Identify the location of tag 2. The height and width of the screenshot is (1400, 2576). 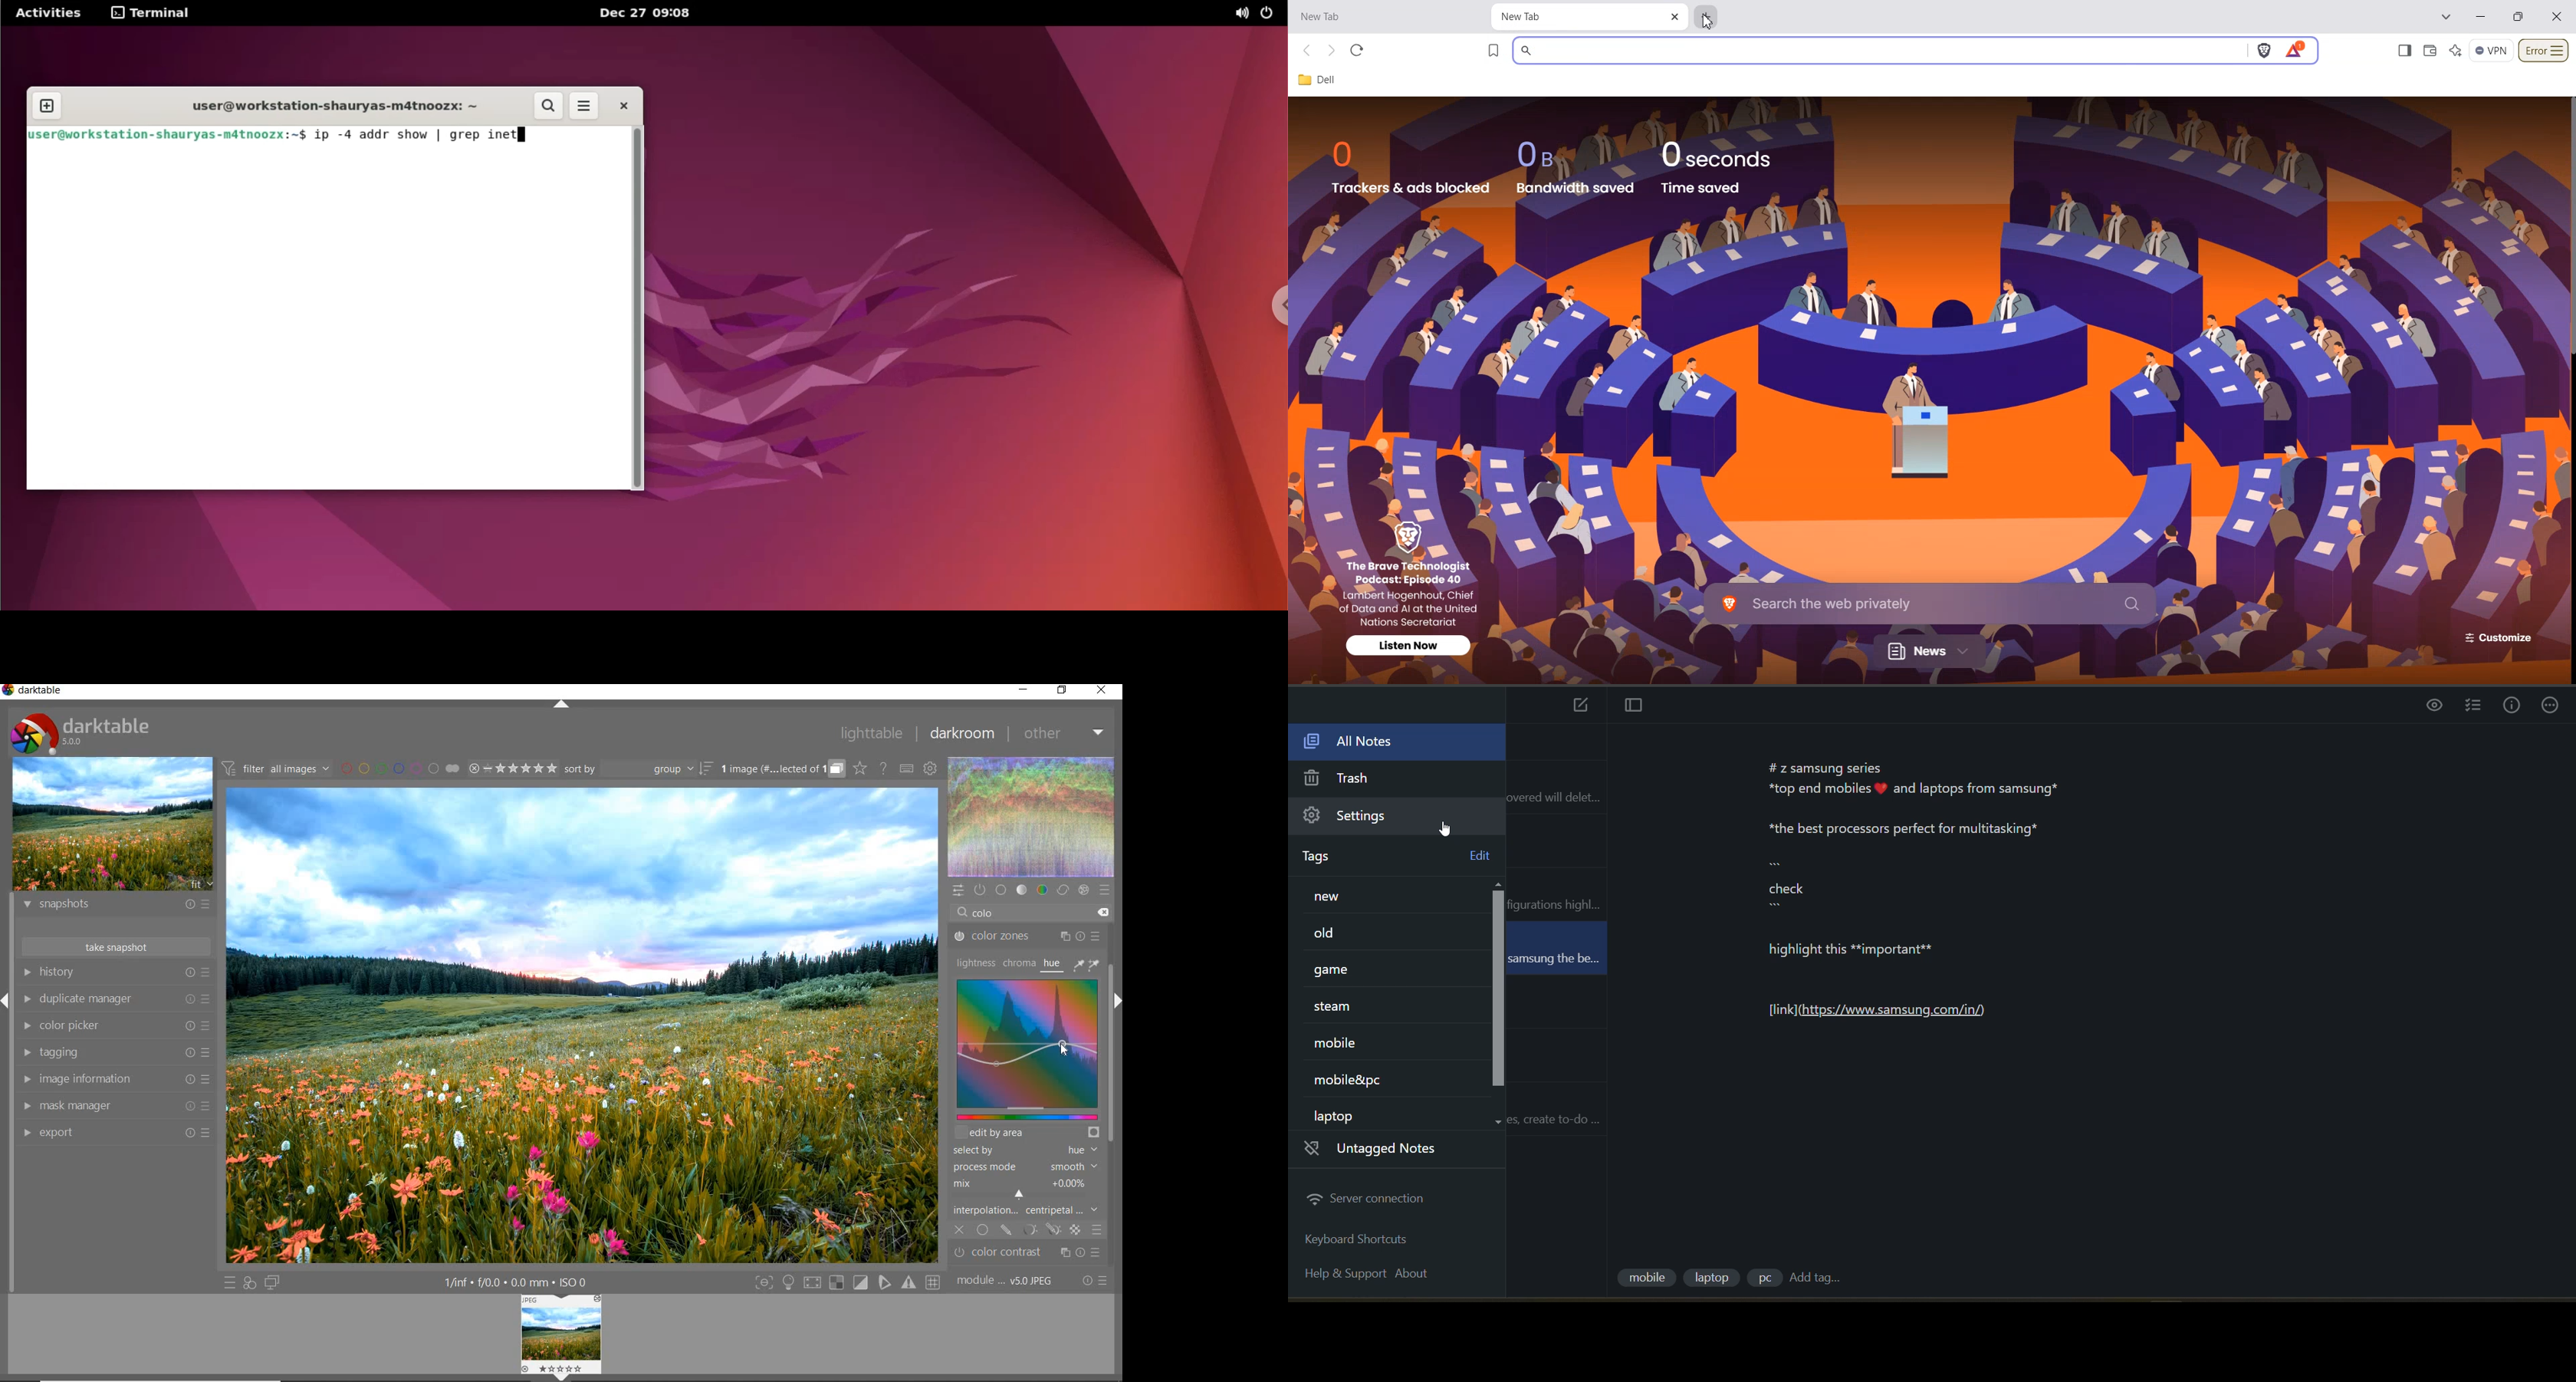
(1713, 1279).